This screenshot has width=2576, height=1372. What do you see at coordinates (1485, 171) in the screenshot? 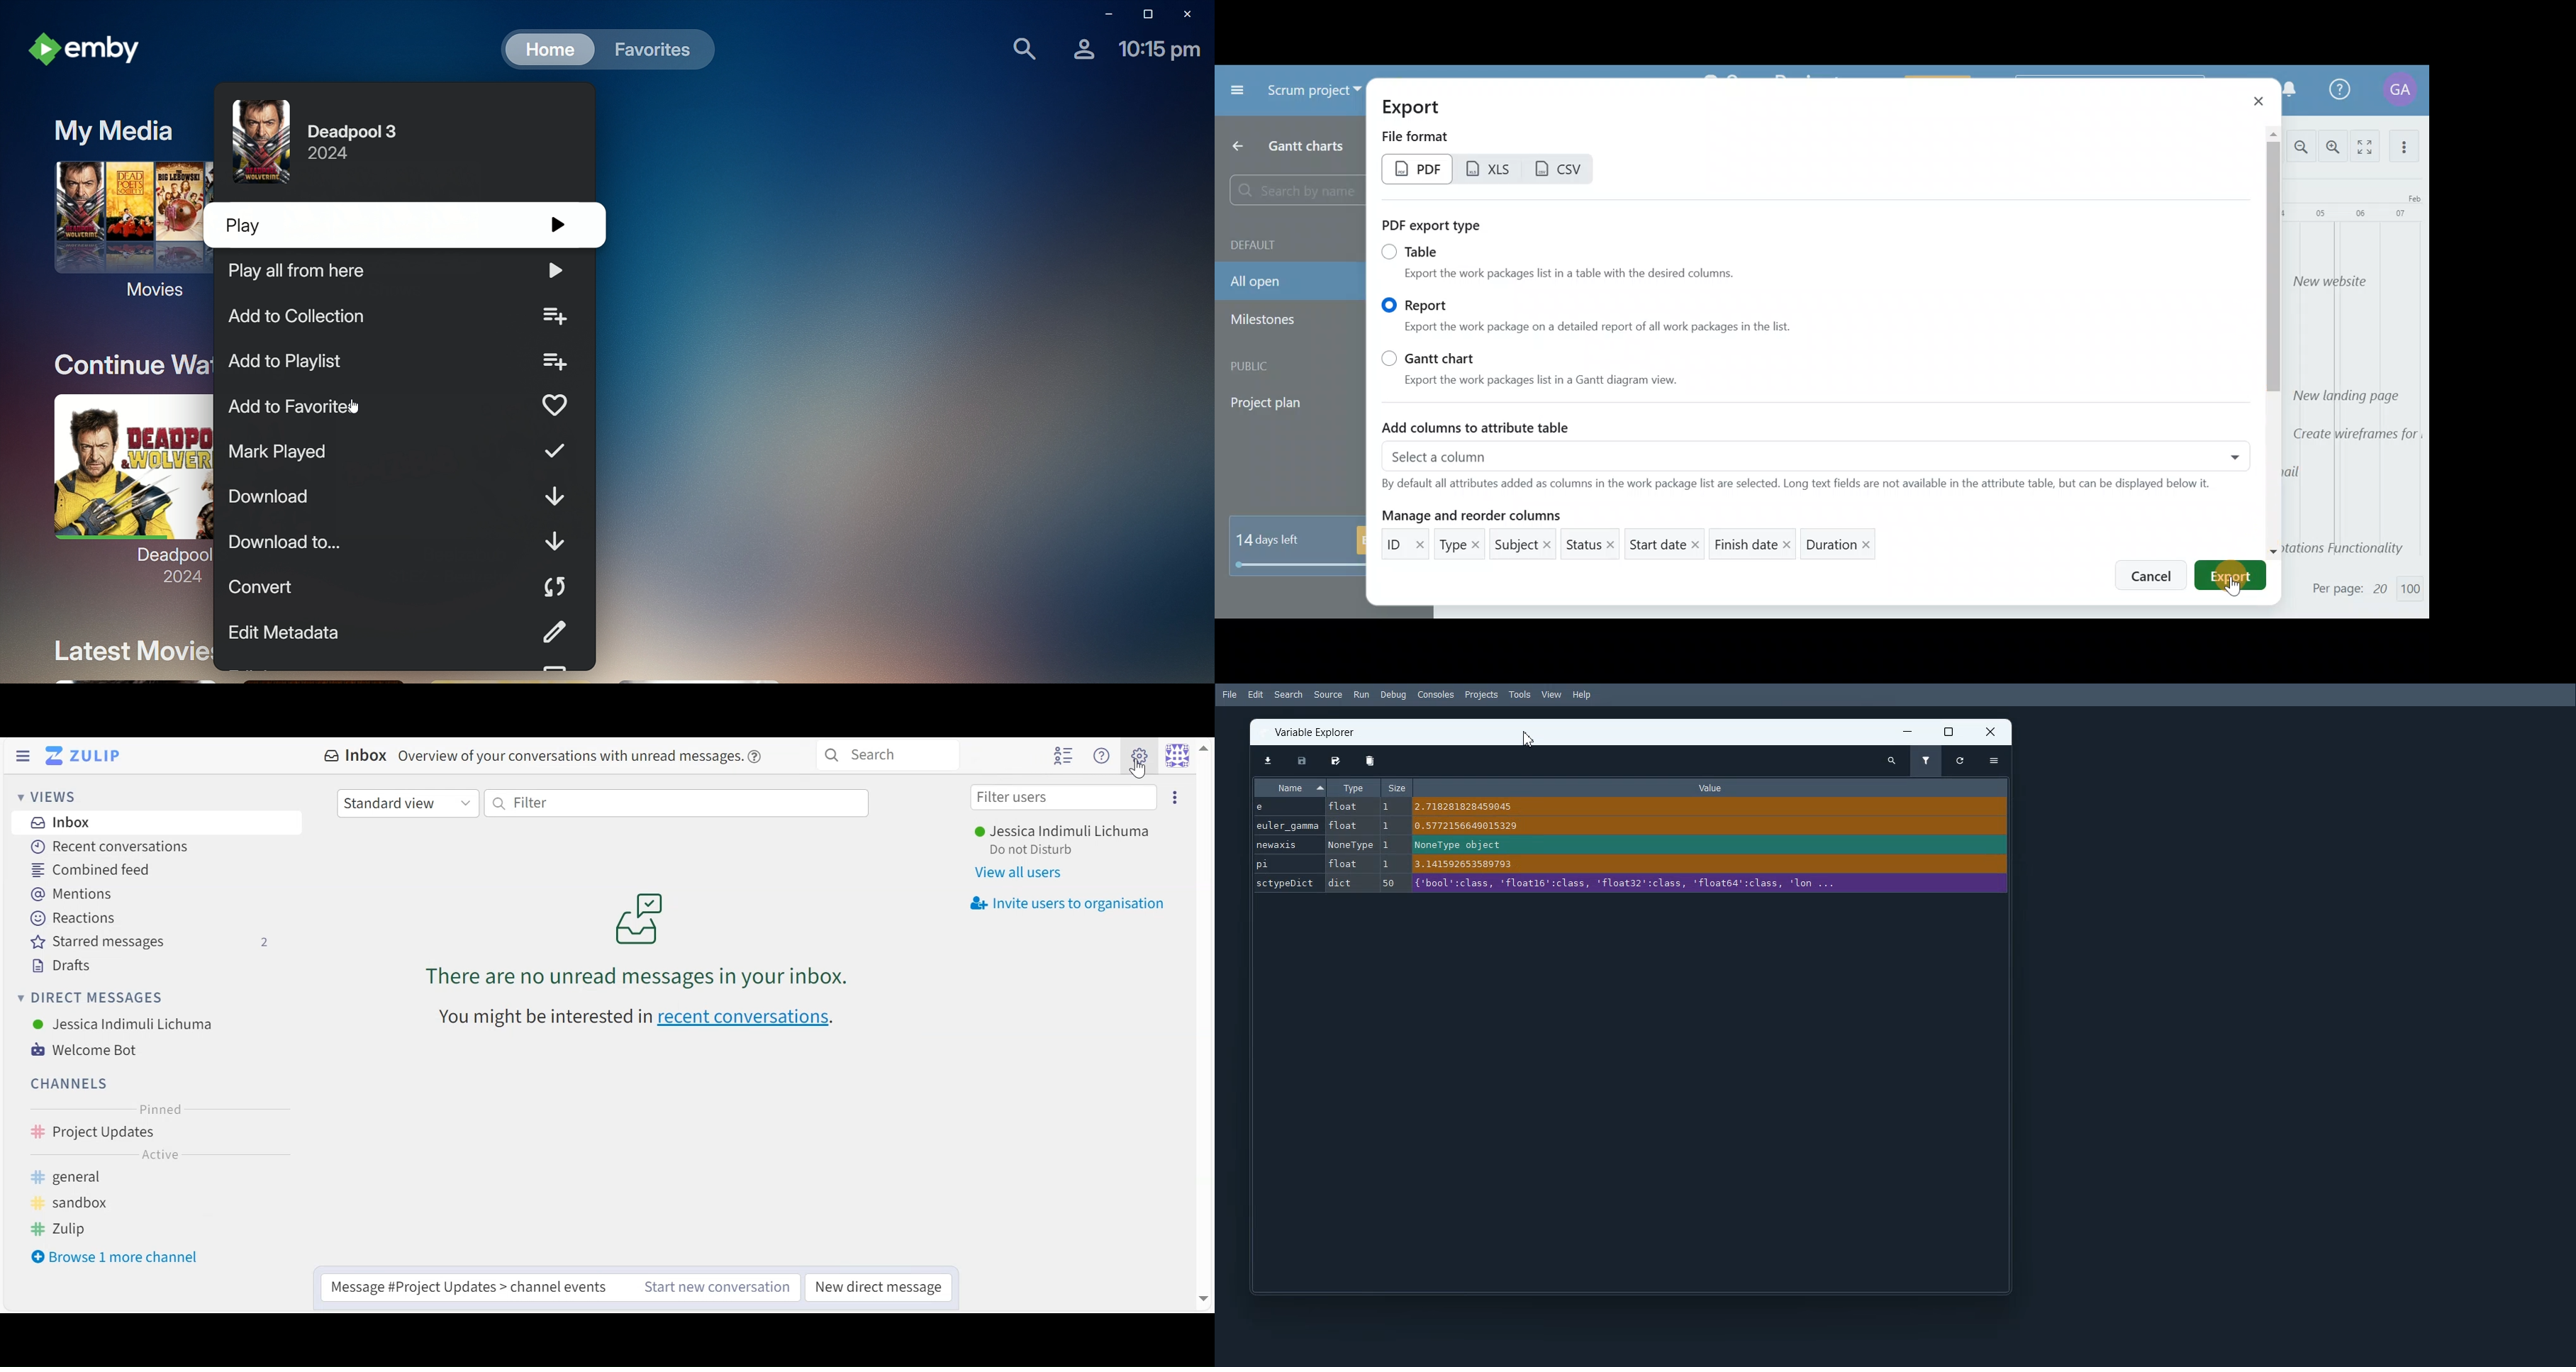
I see `XLS` at bounding box center [1485, 171].